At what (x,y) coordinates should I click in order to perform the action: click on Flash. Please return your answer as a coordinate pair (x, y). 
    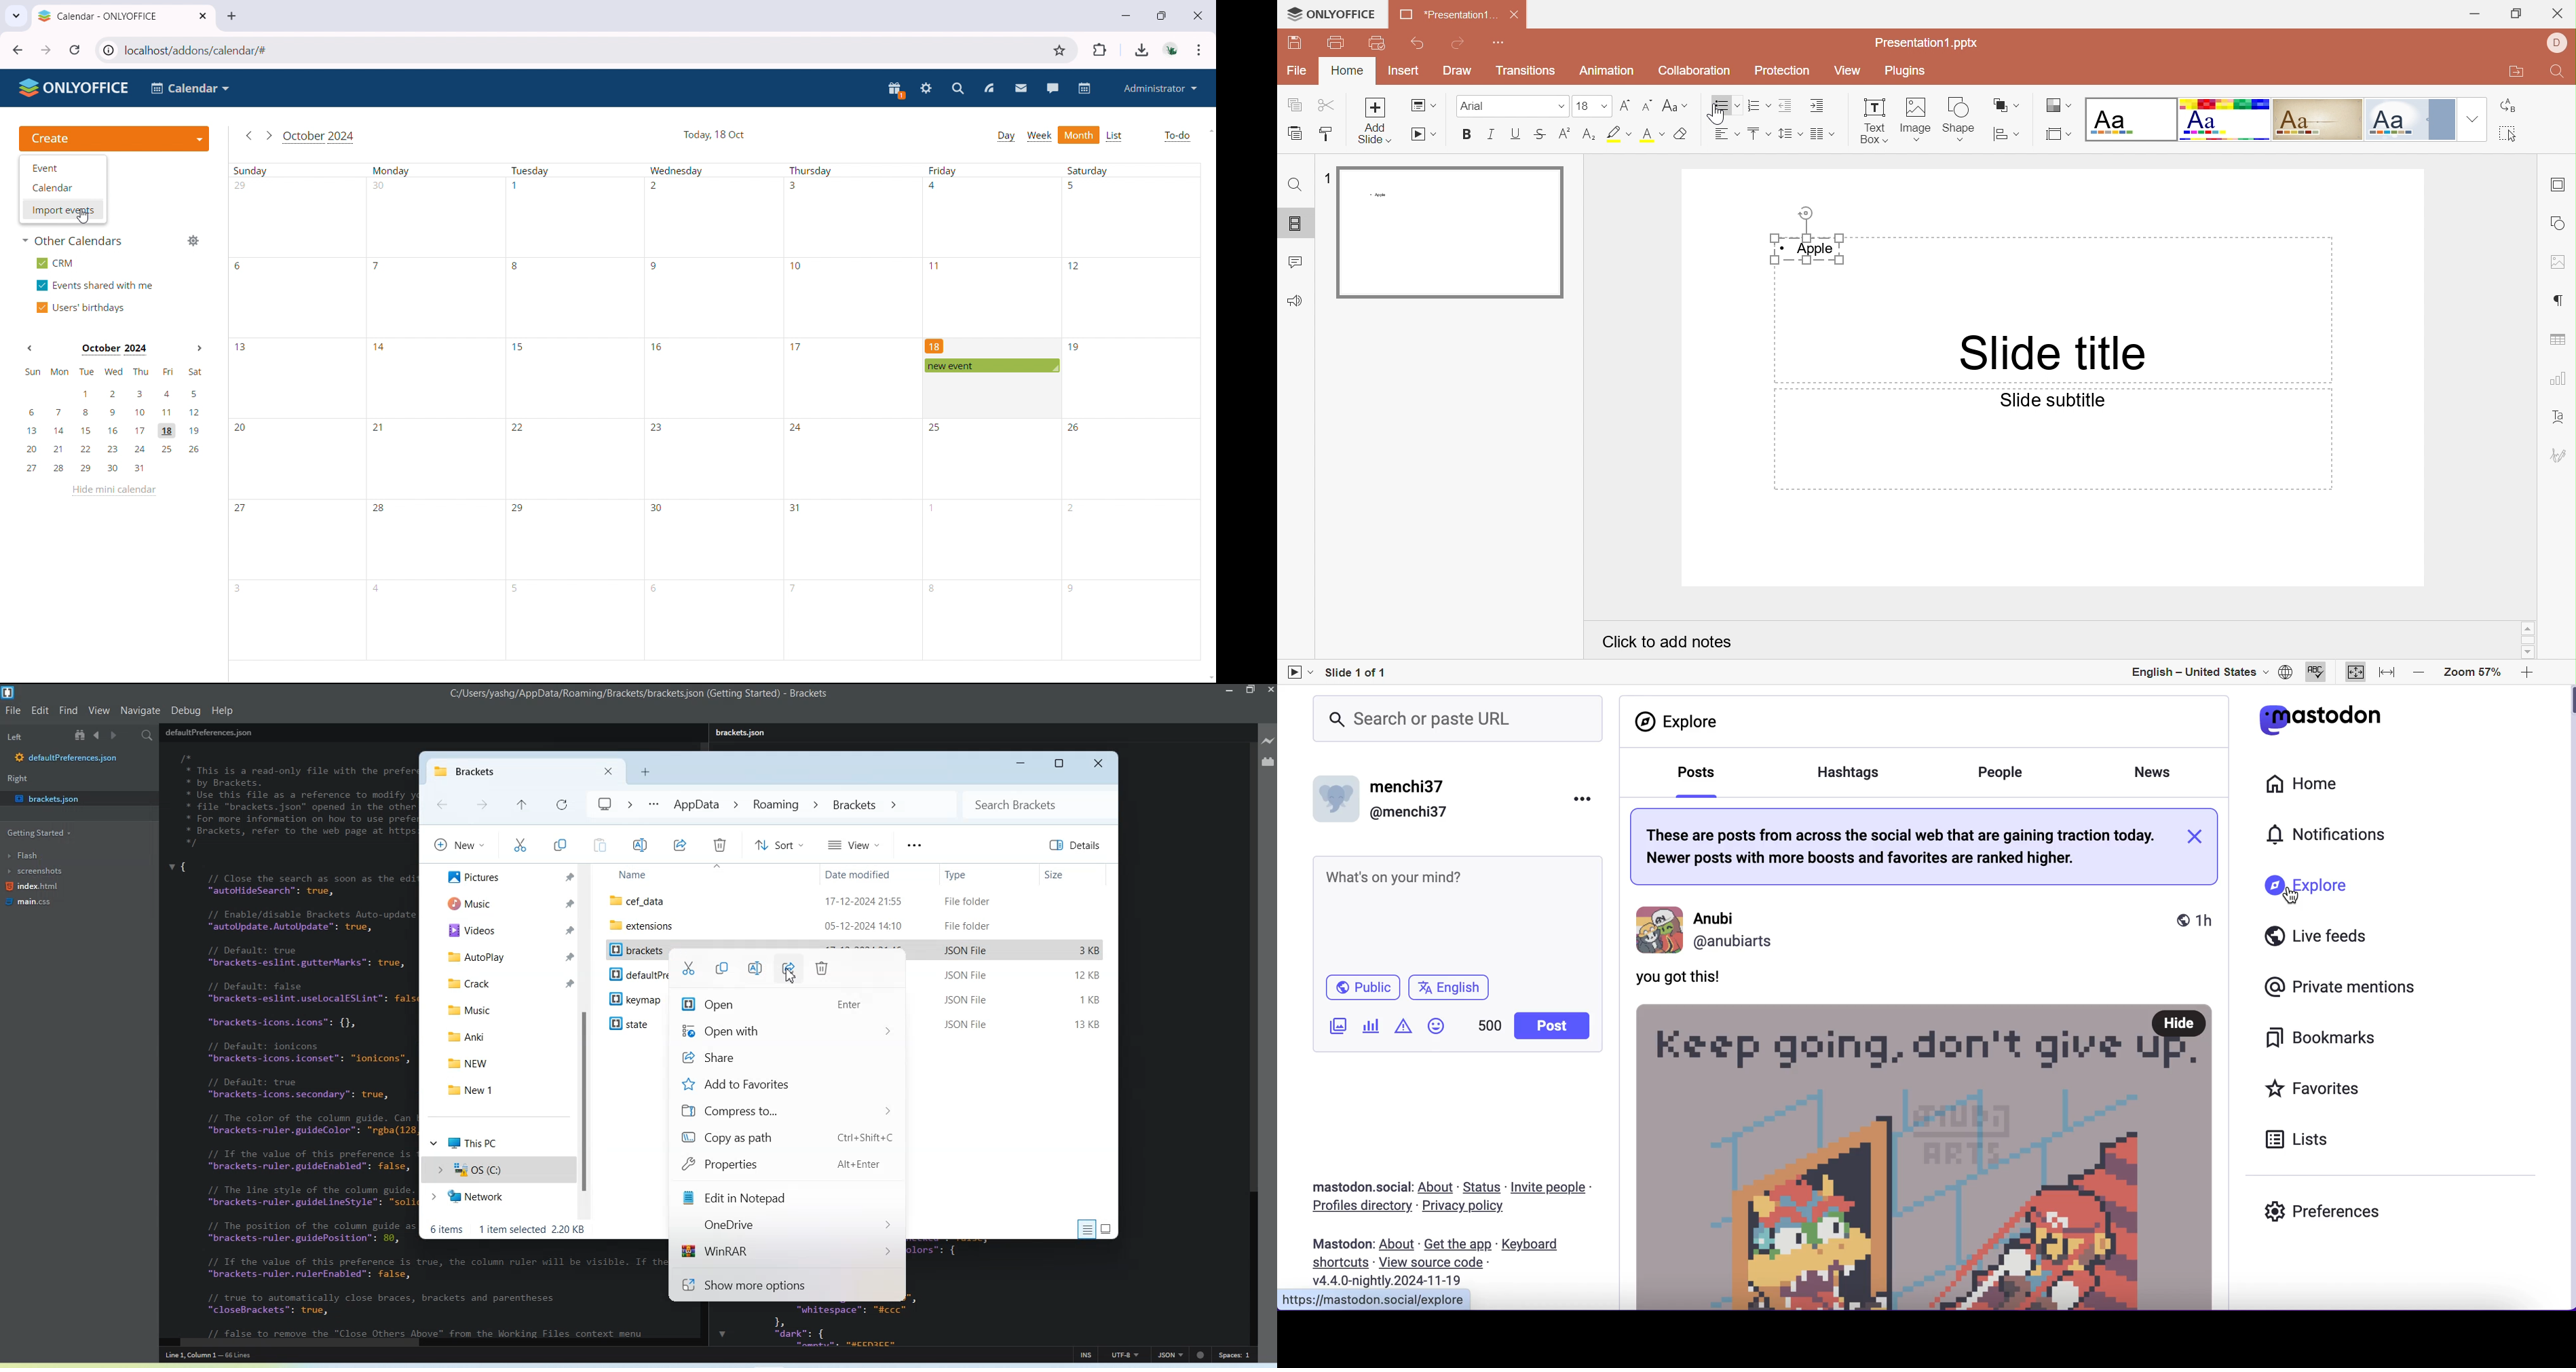
    Looking at the image, I should click on (32, 855).